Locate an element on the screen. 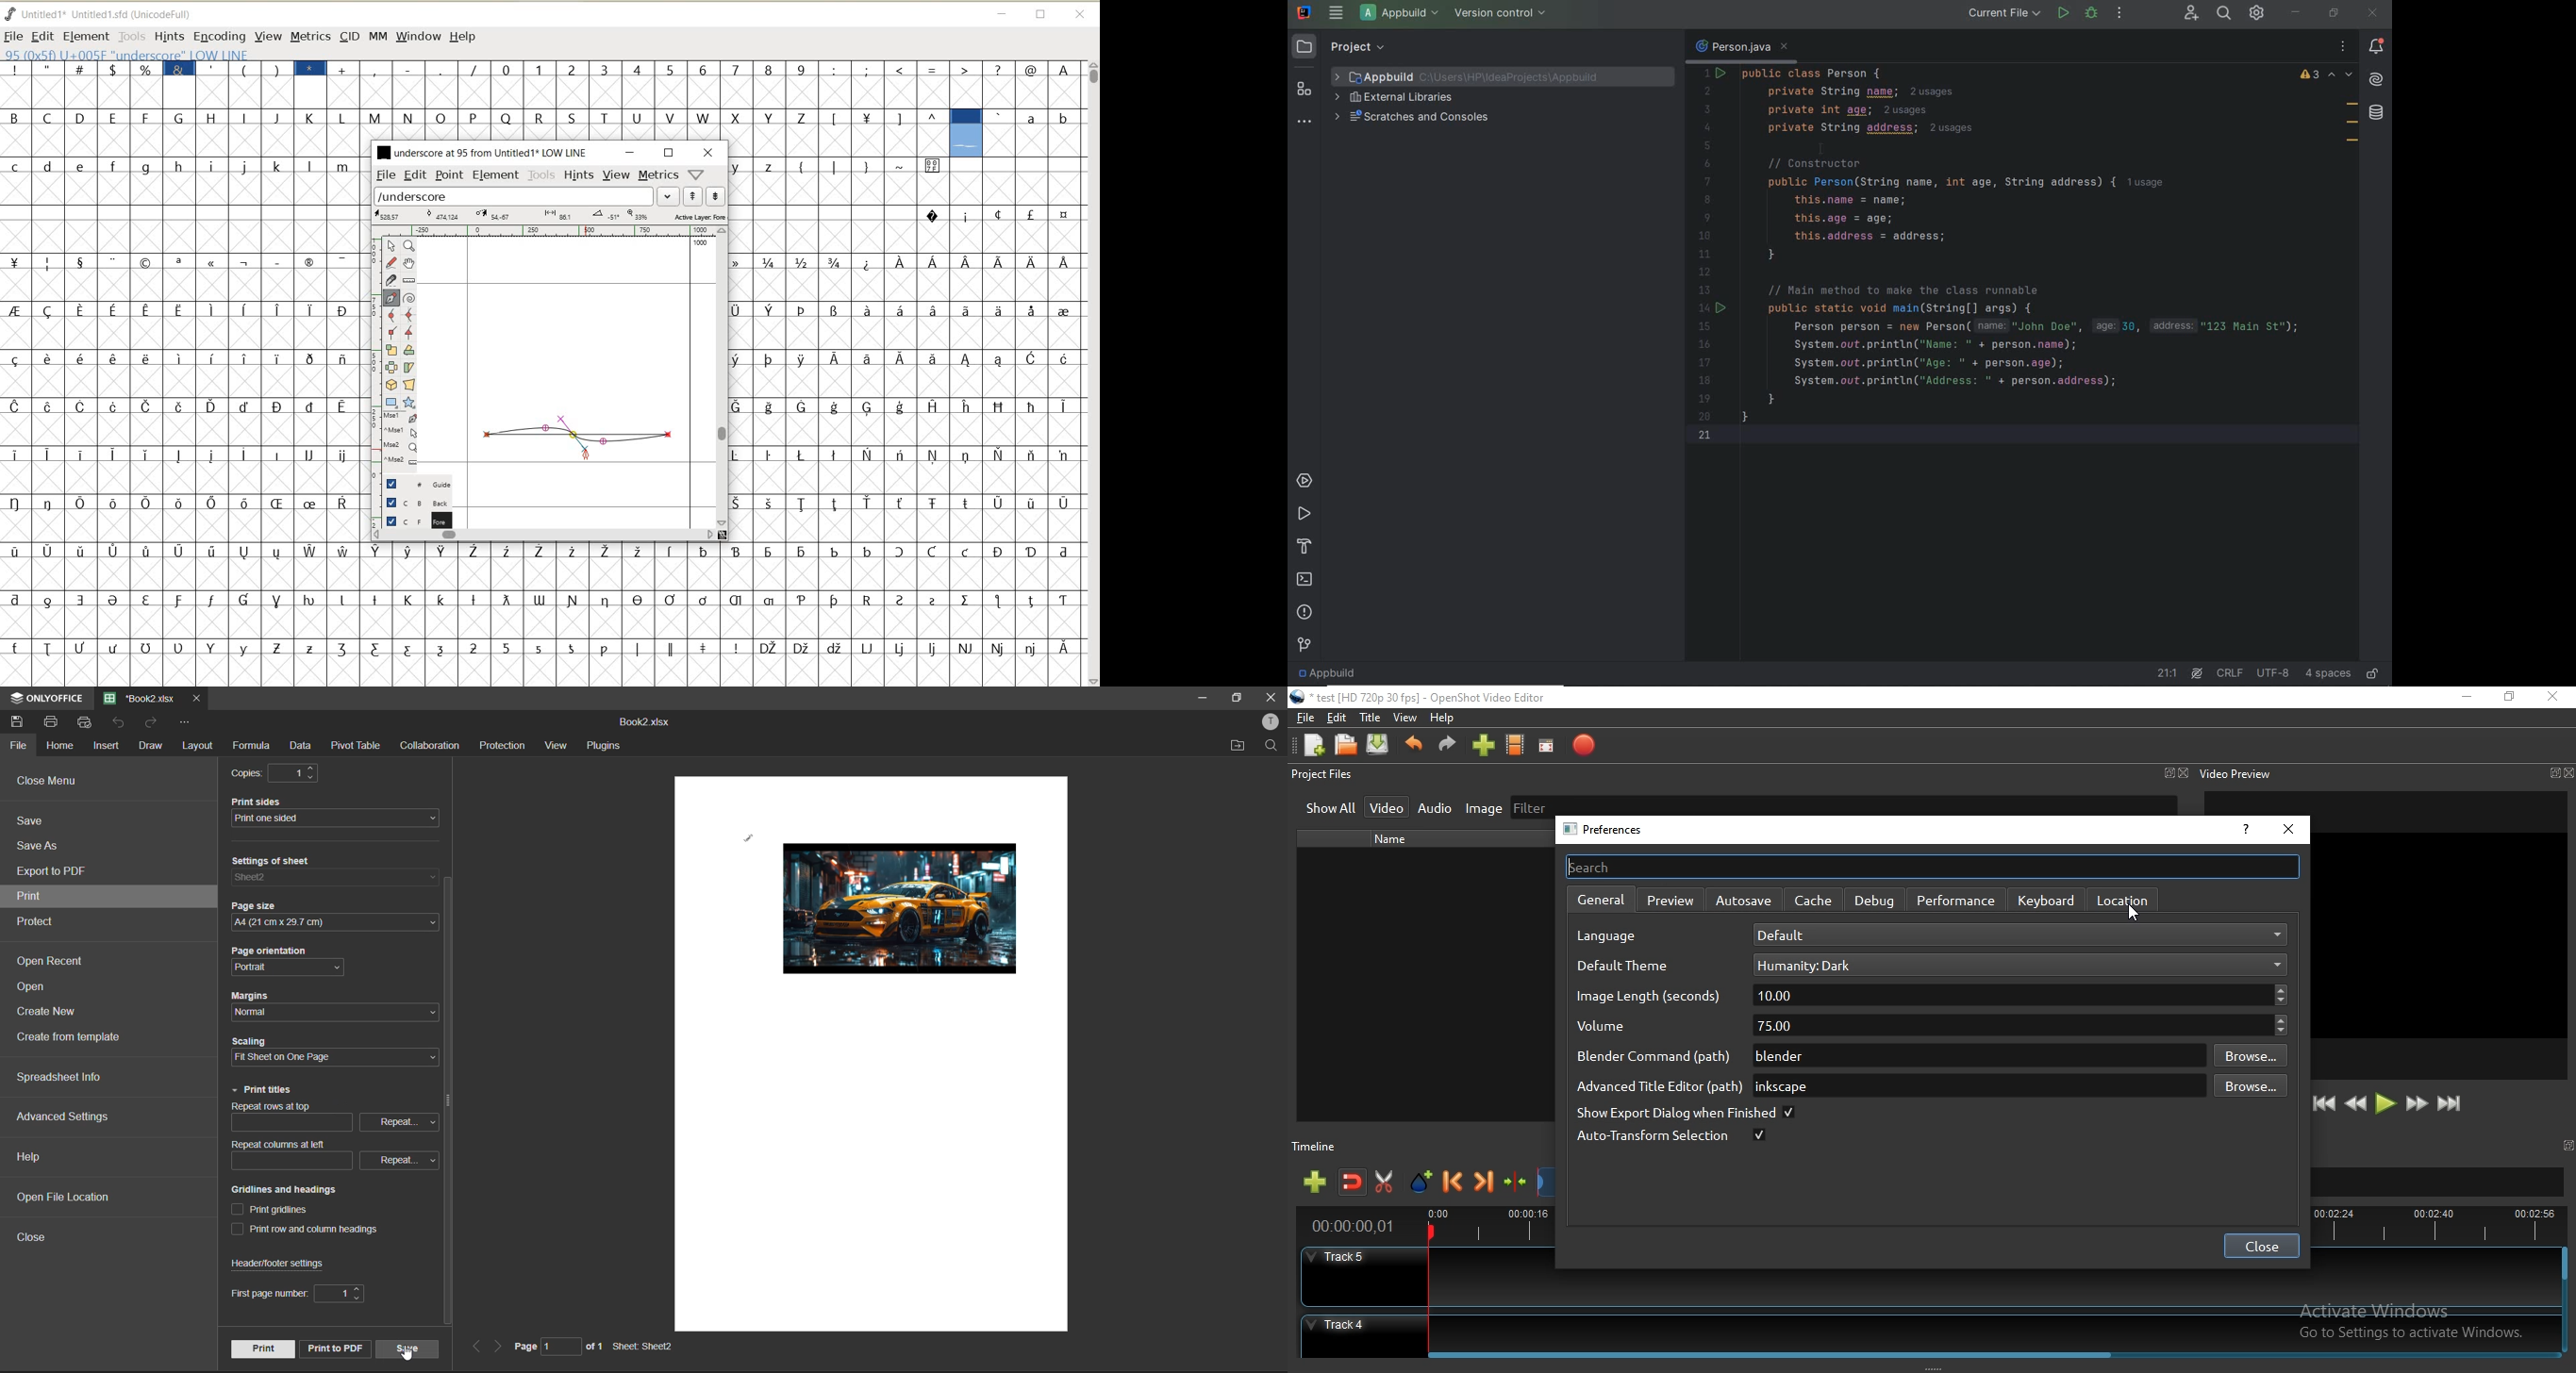 Image resolution: width=2576 pixels, height=1400 pixels. GLYPHY CHARACTERS & NUMBERS is located at coordinates (544, 607).